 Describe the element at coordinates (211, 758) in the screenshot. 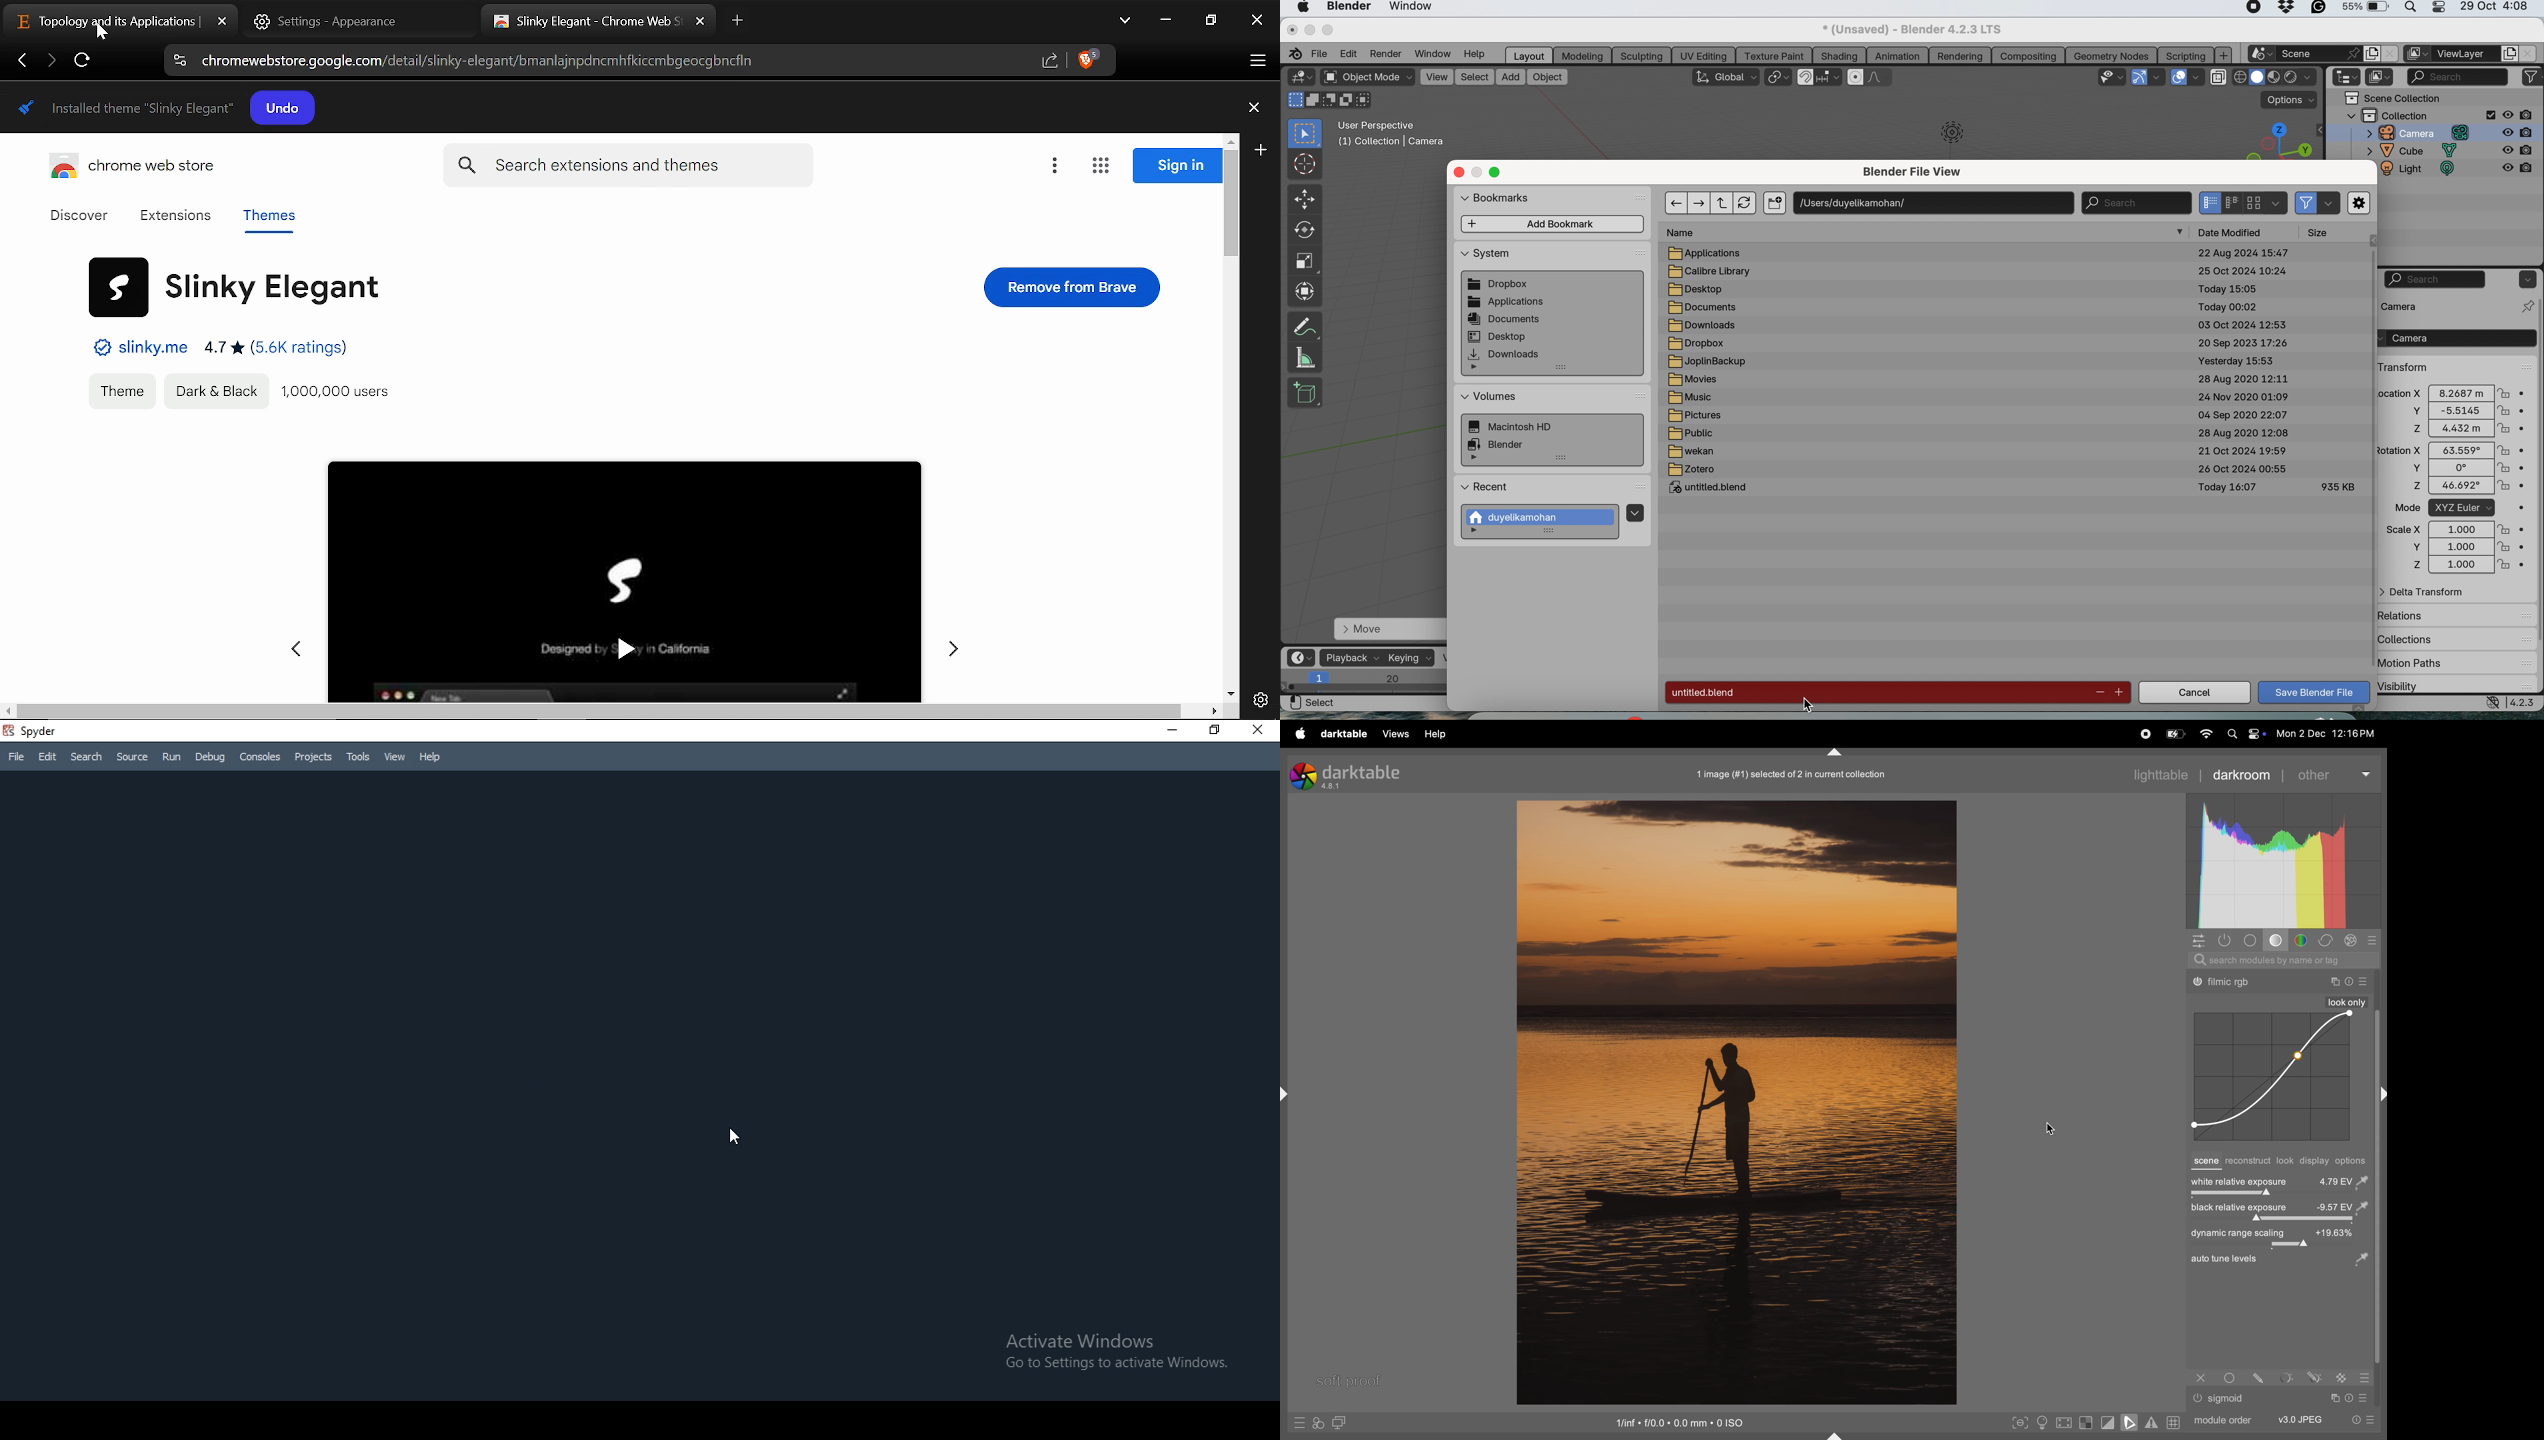

I see `Debug` at that location.